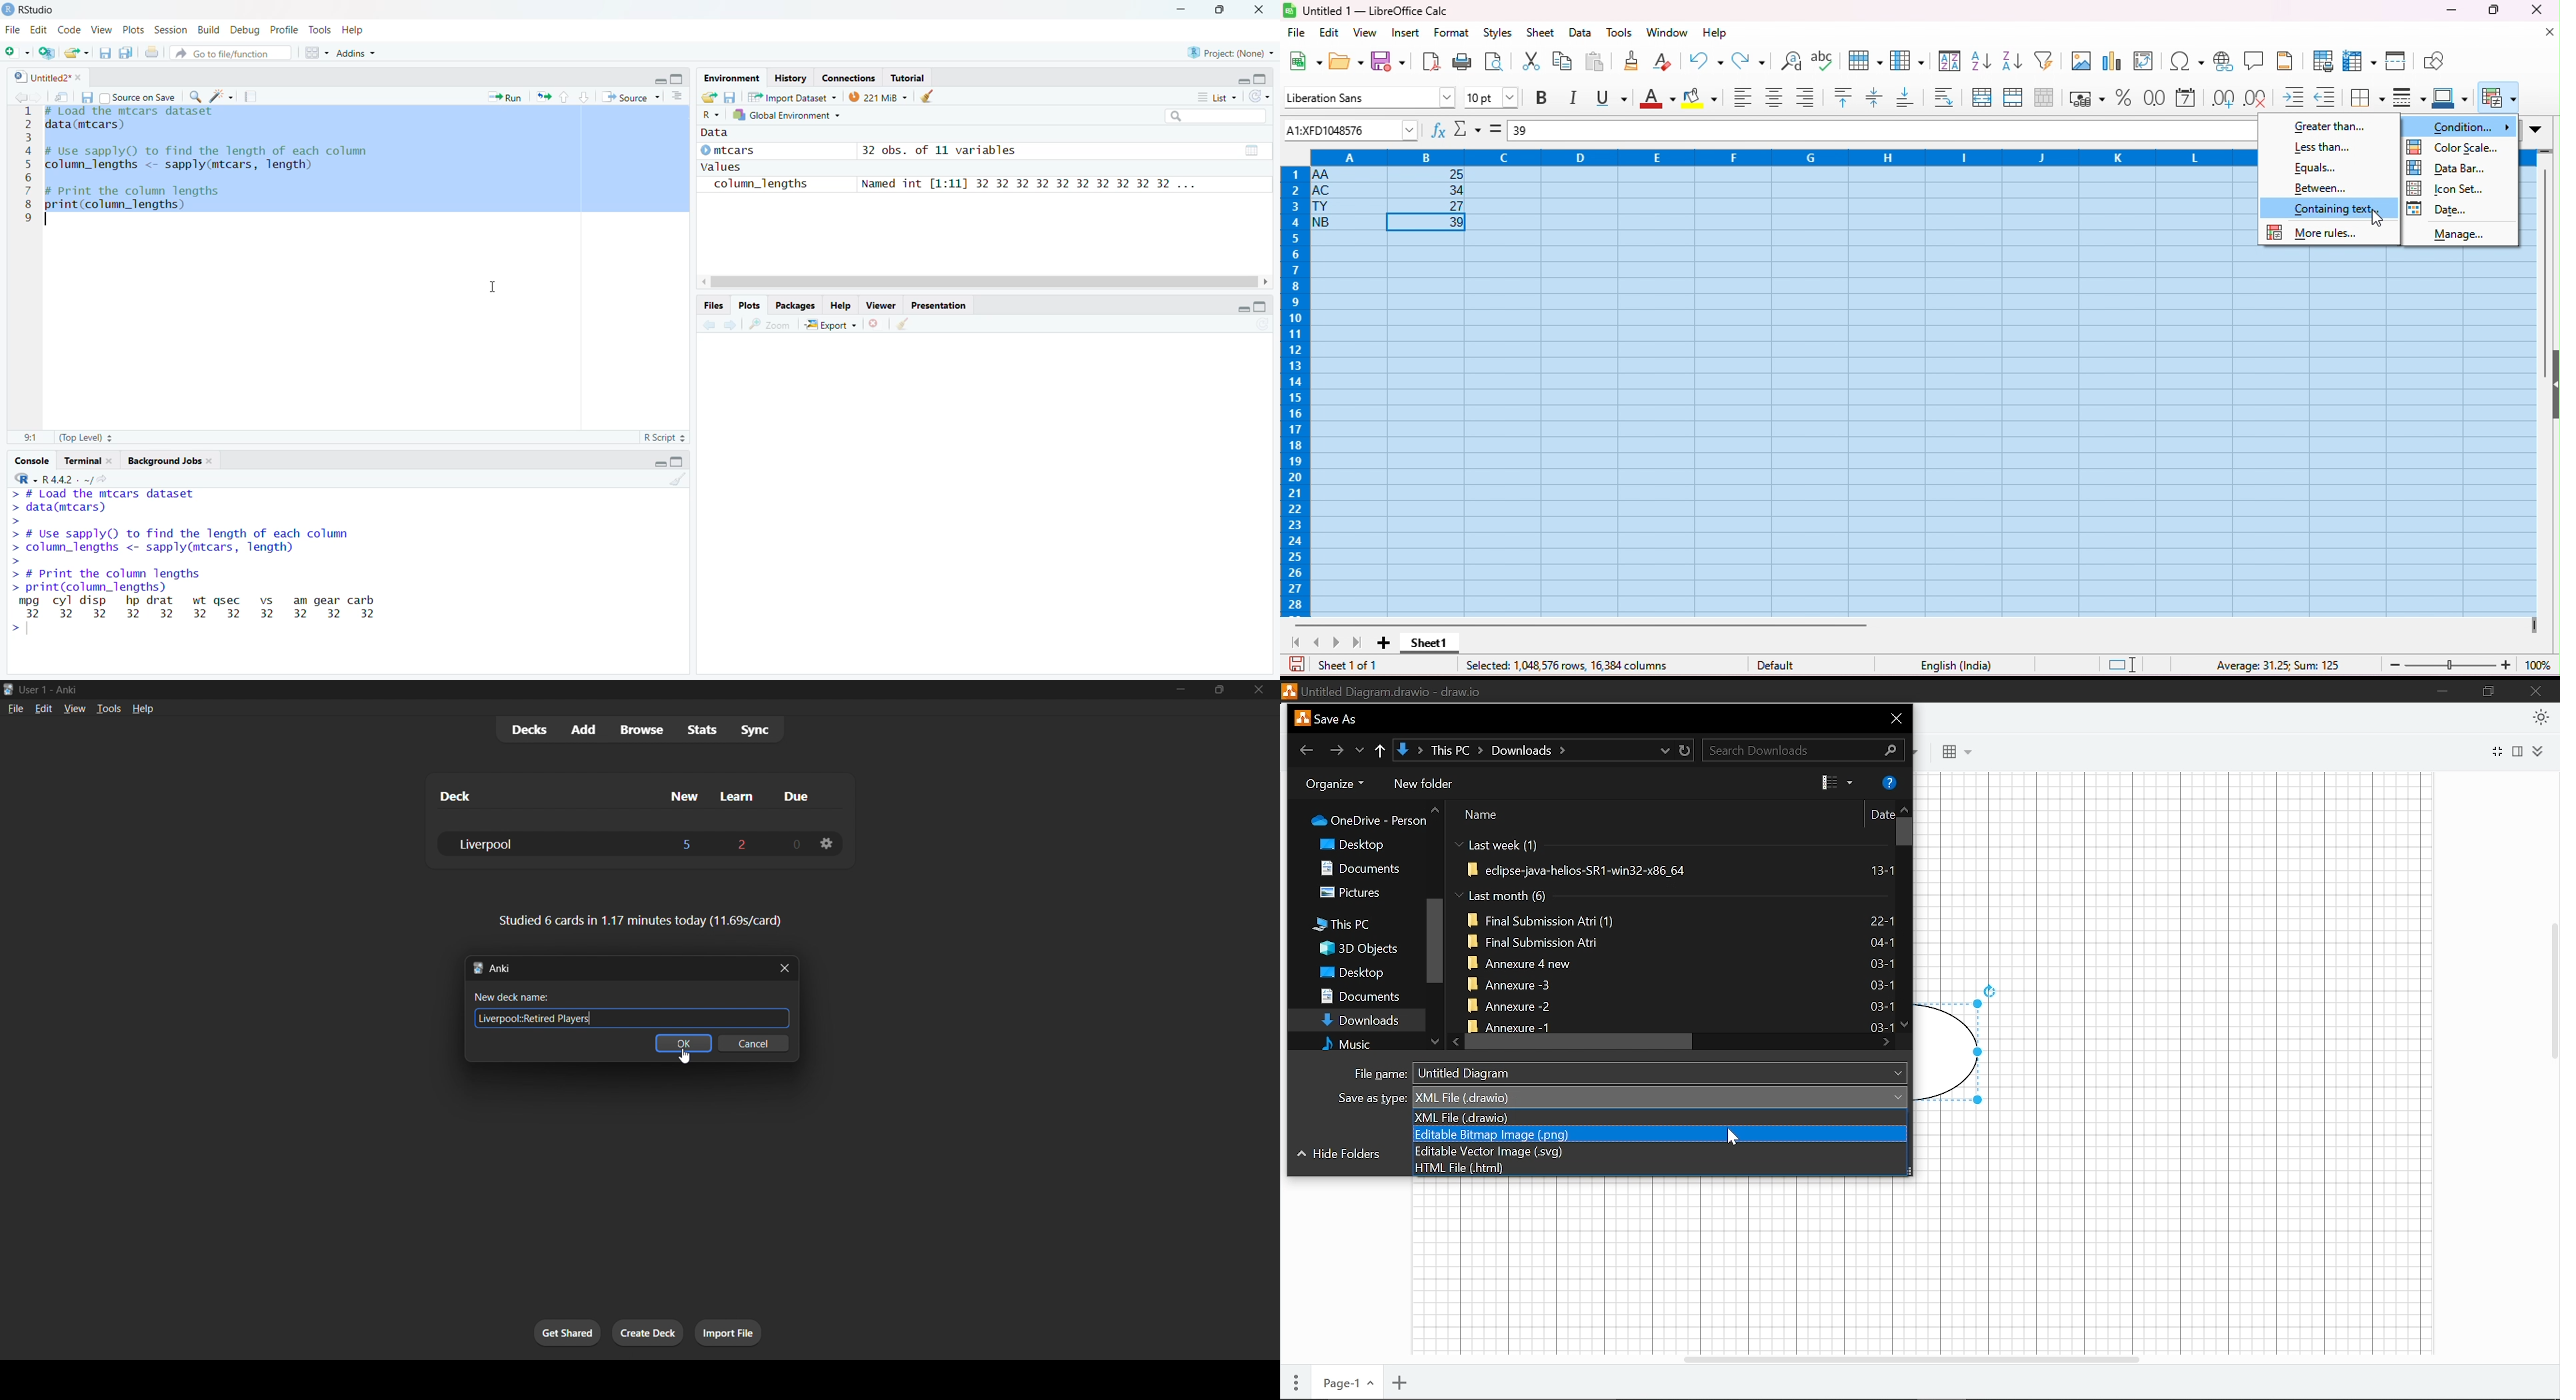 This screenshot has width=2576, height=1400. Describe the element at coordinates (73, 709) in the screenshot. I see `view` at that location.